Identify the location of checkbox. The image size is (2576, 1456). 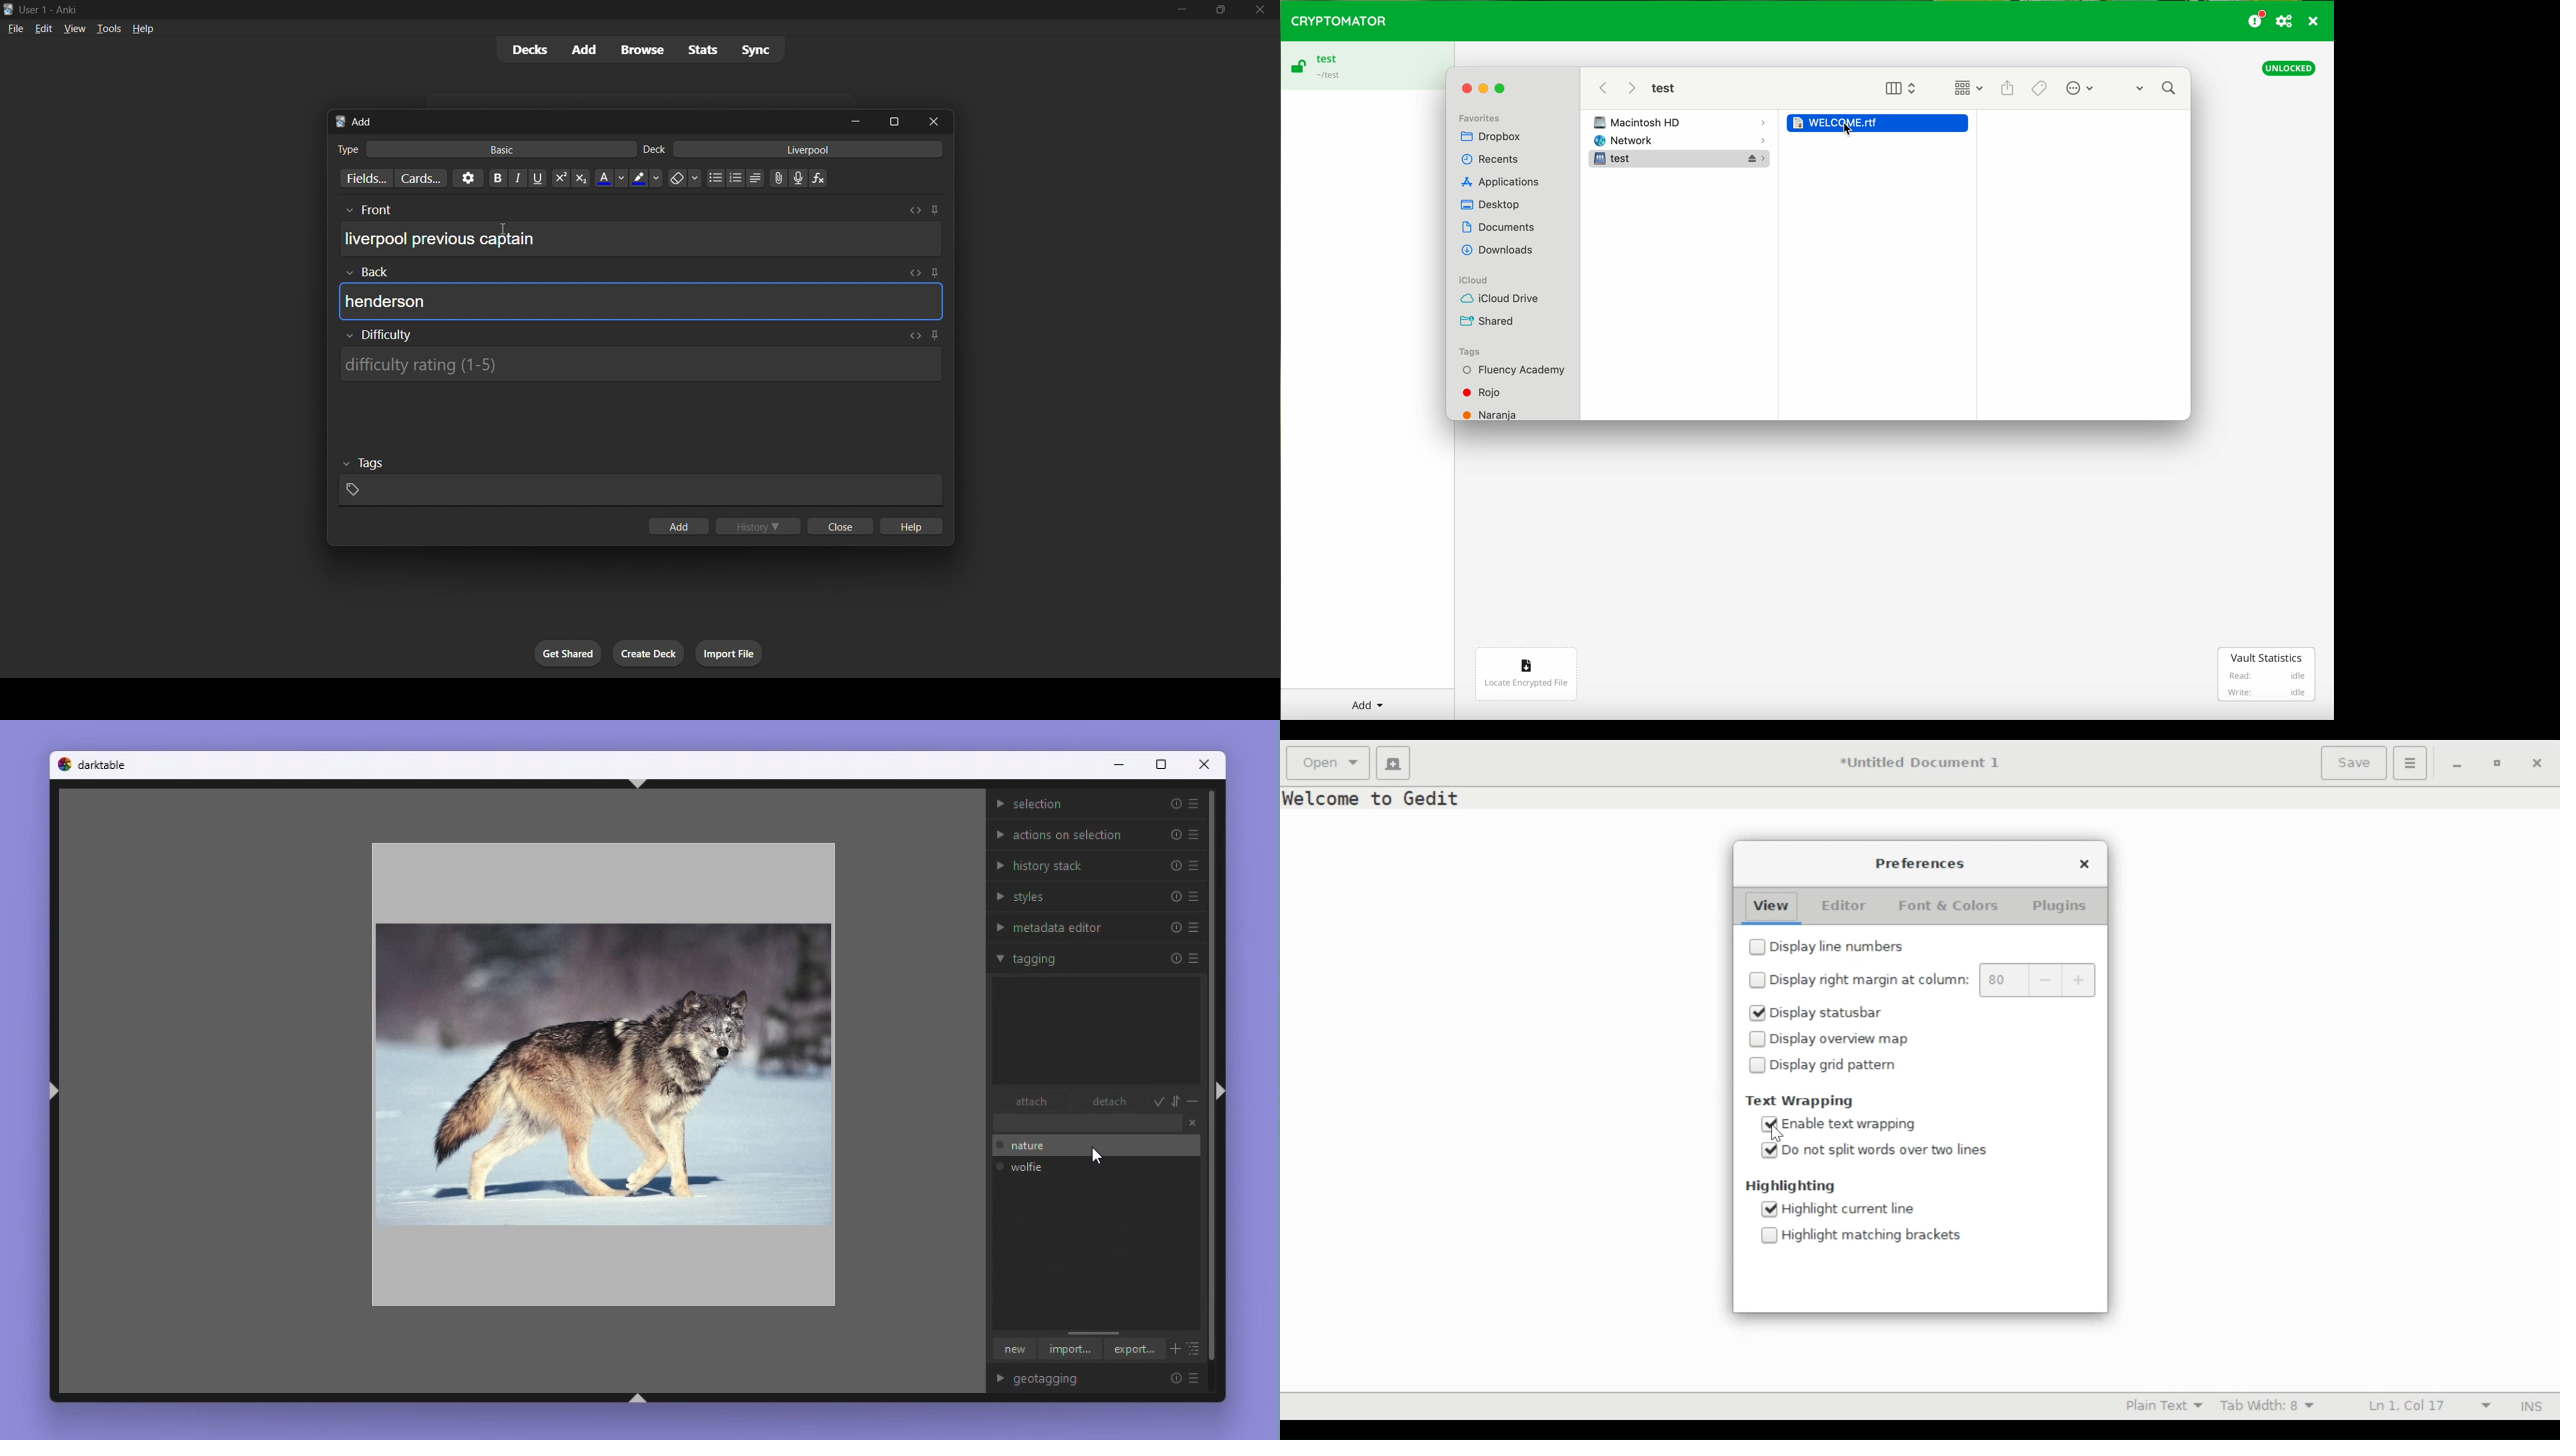
(1757, 1039).